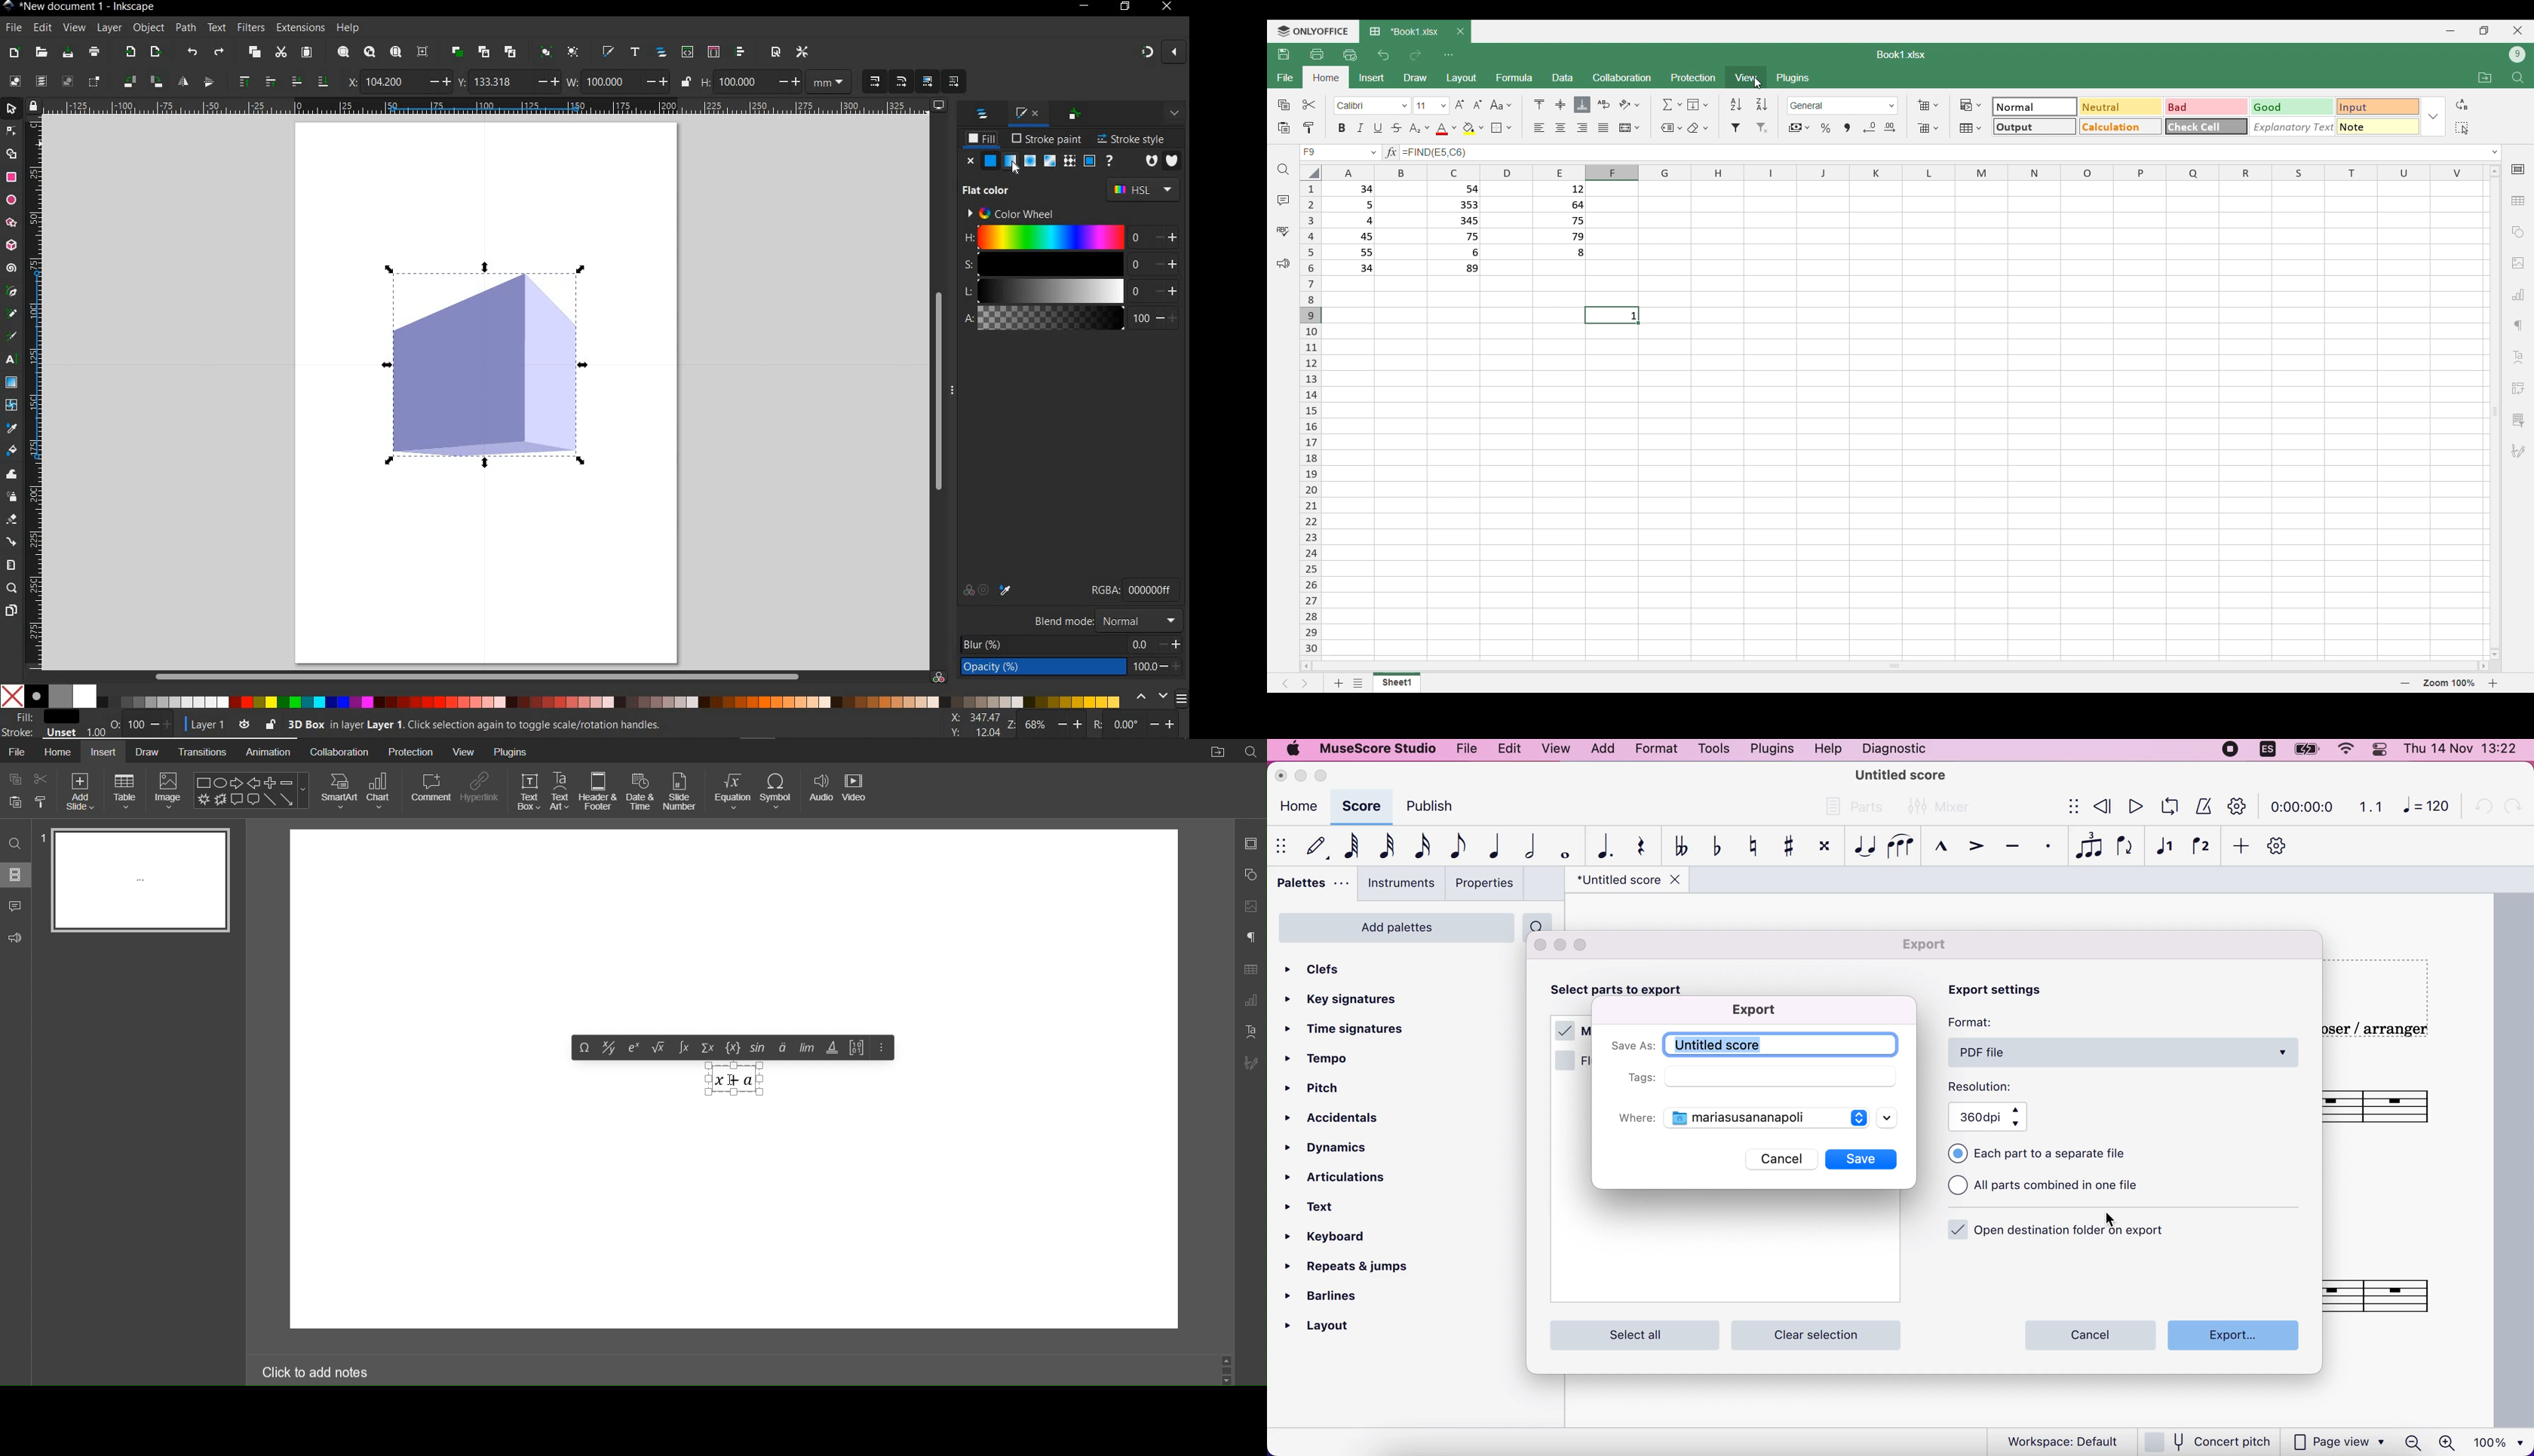 Image resolution: width=2548 pixels, height=1456 pixels. Describe the element at coordinates (1477, 106) in the screenshot. I see `Decrease text size` at that location.